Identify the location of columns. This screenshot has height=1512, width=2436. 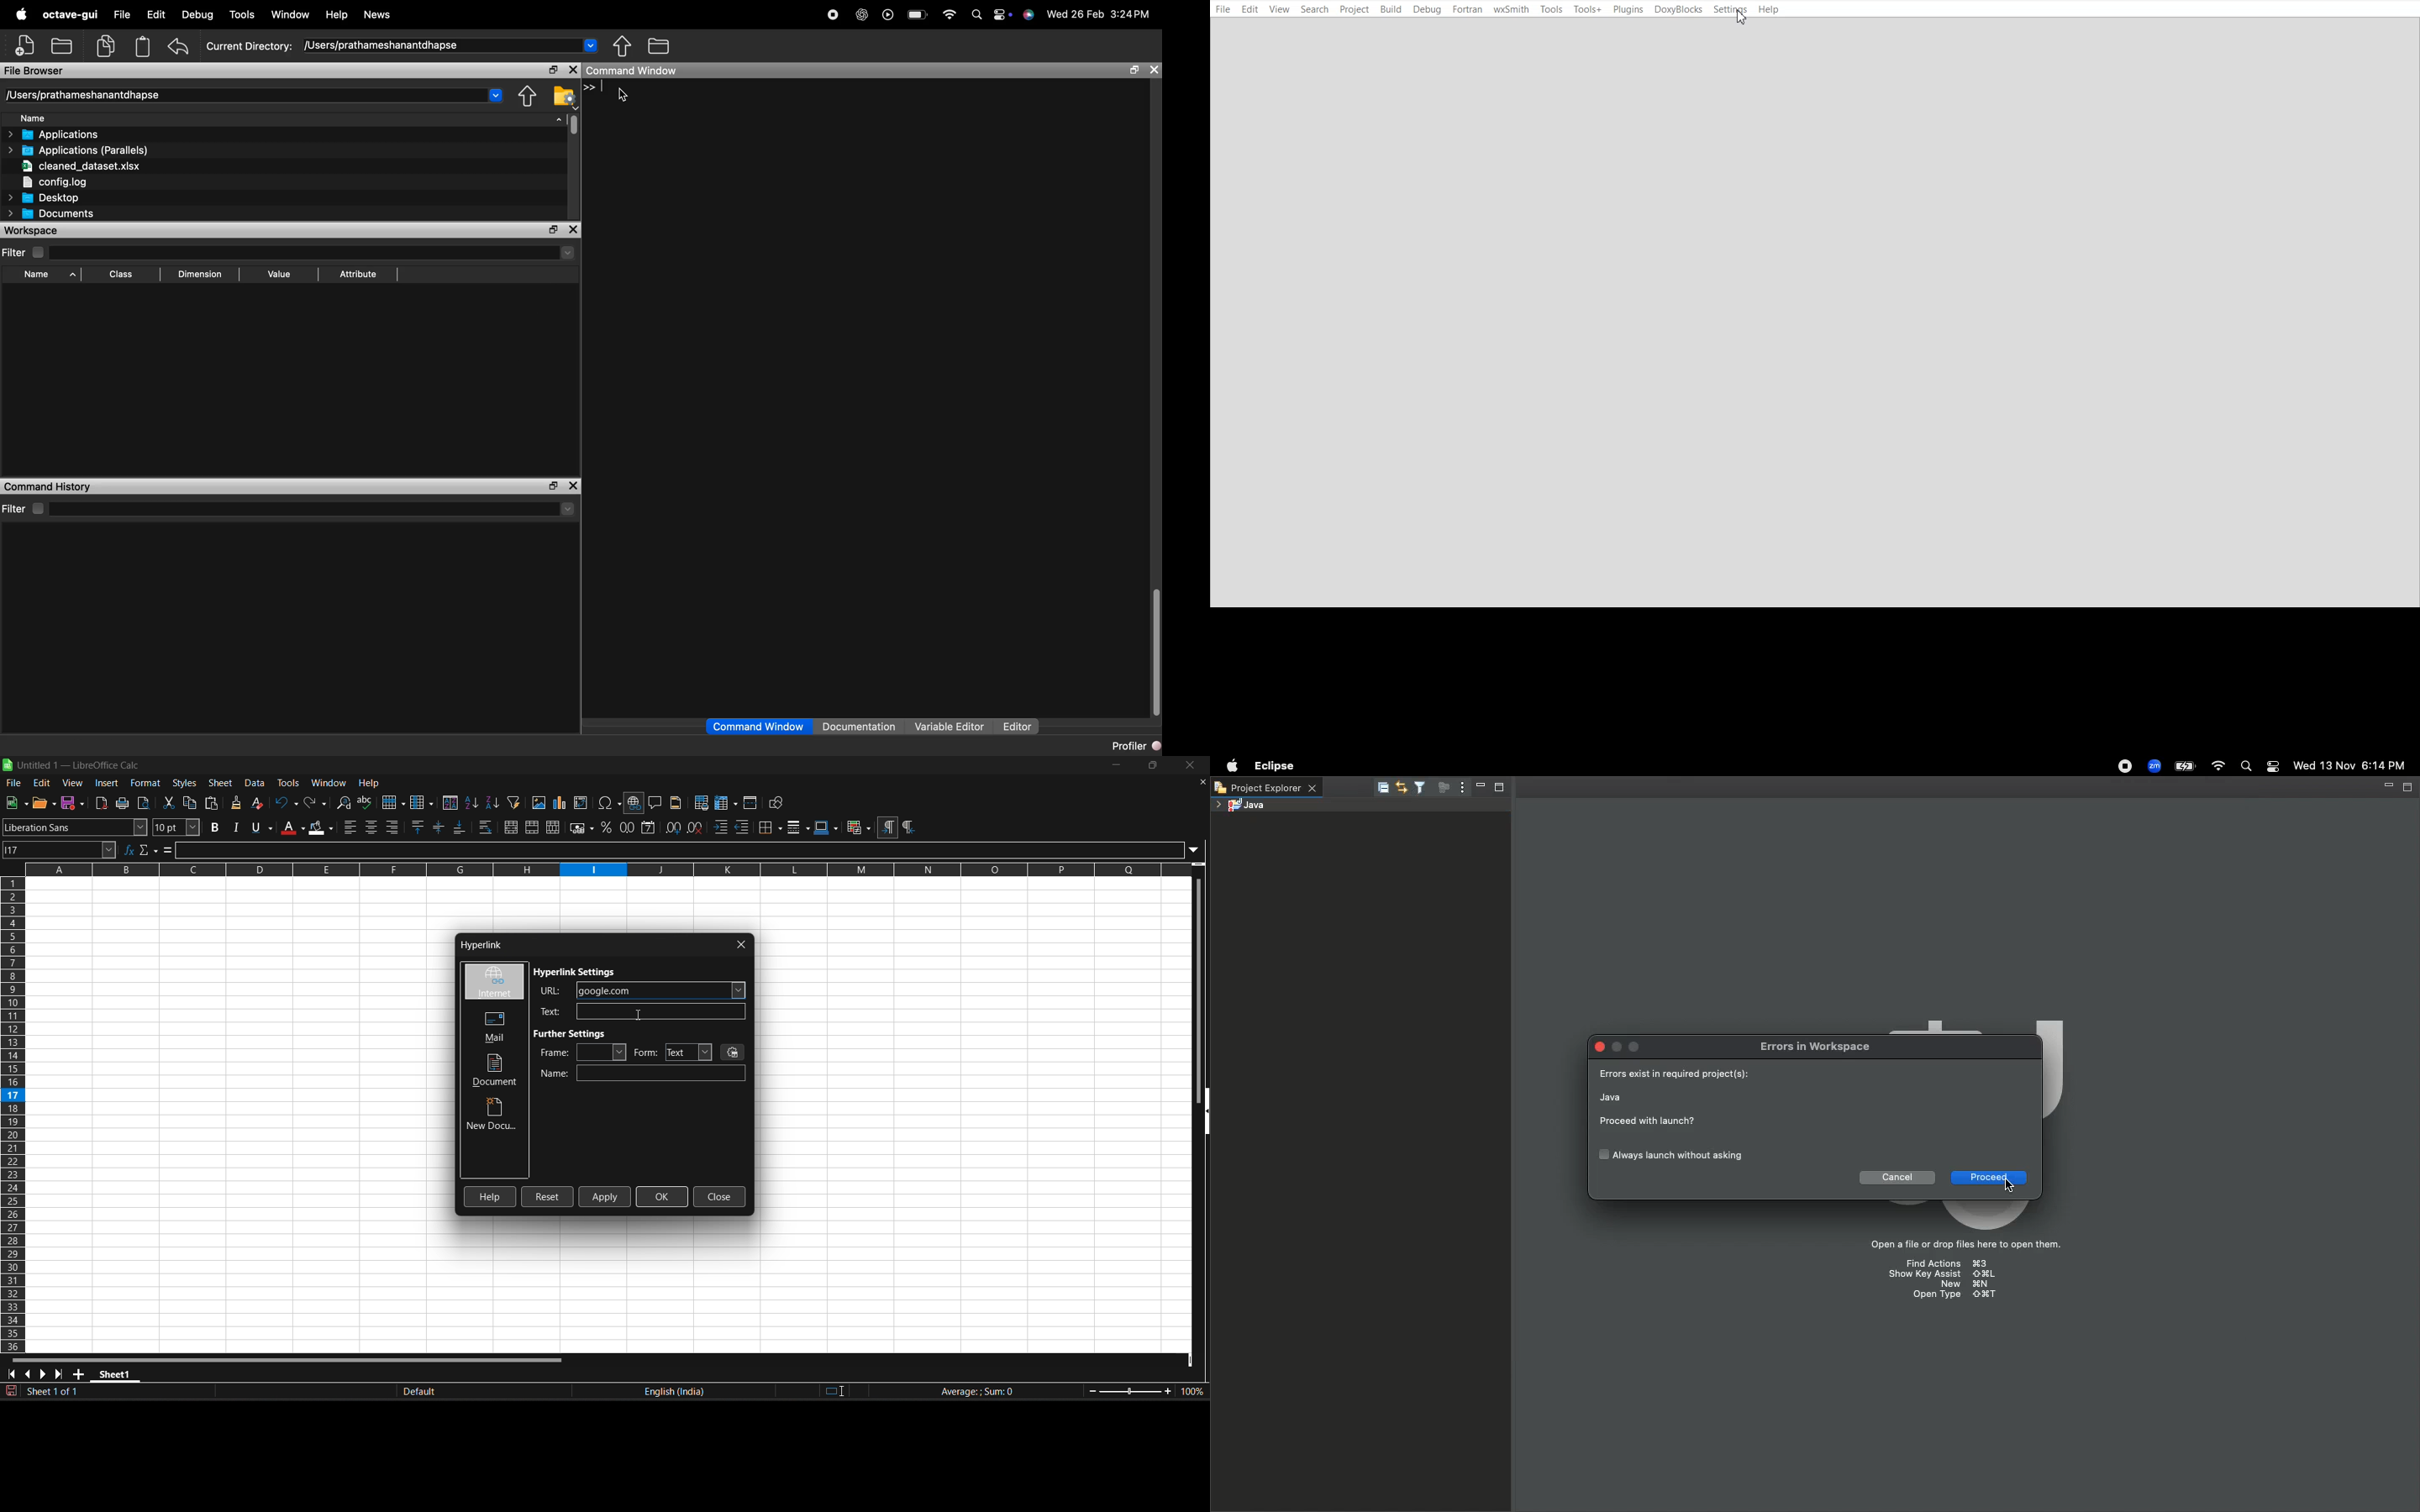
(14, 1115).